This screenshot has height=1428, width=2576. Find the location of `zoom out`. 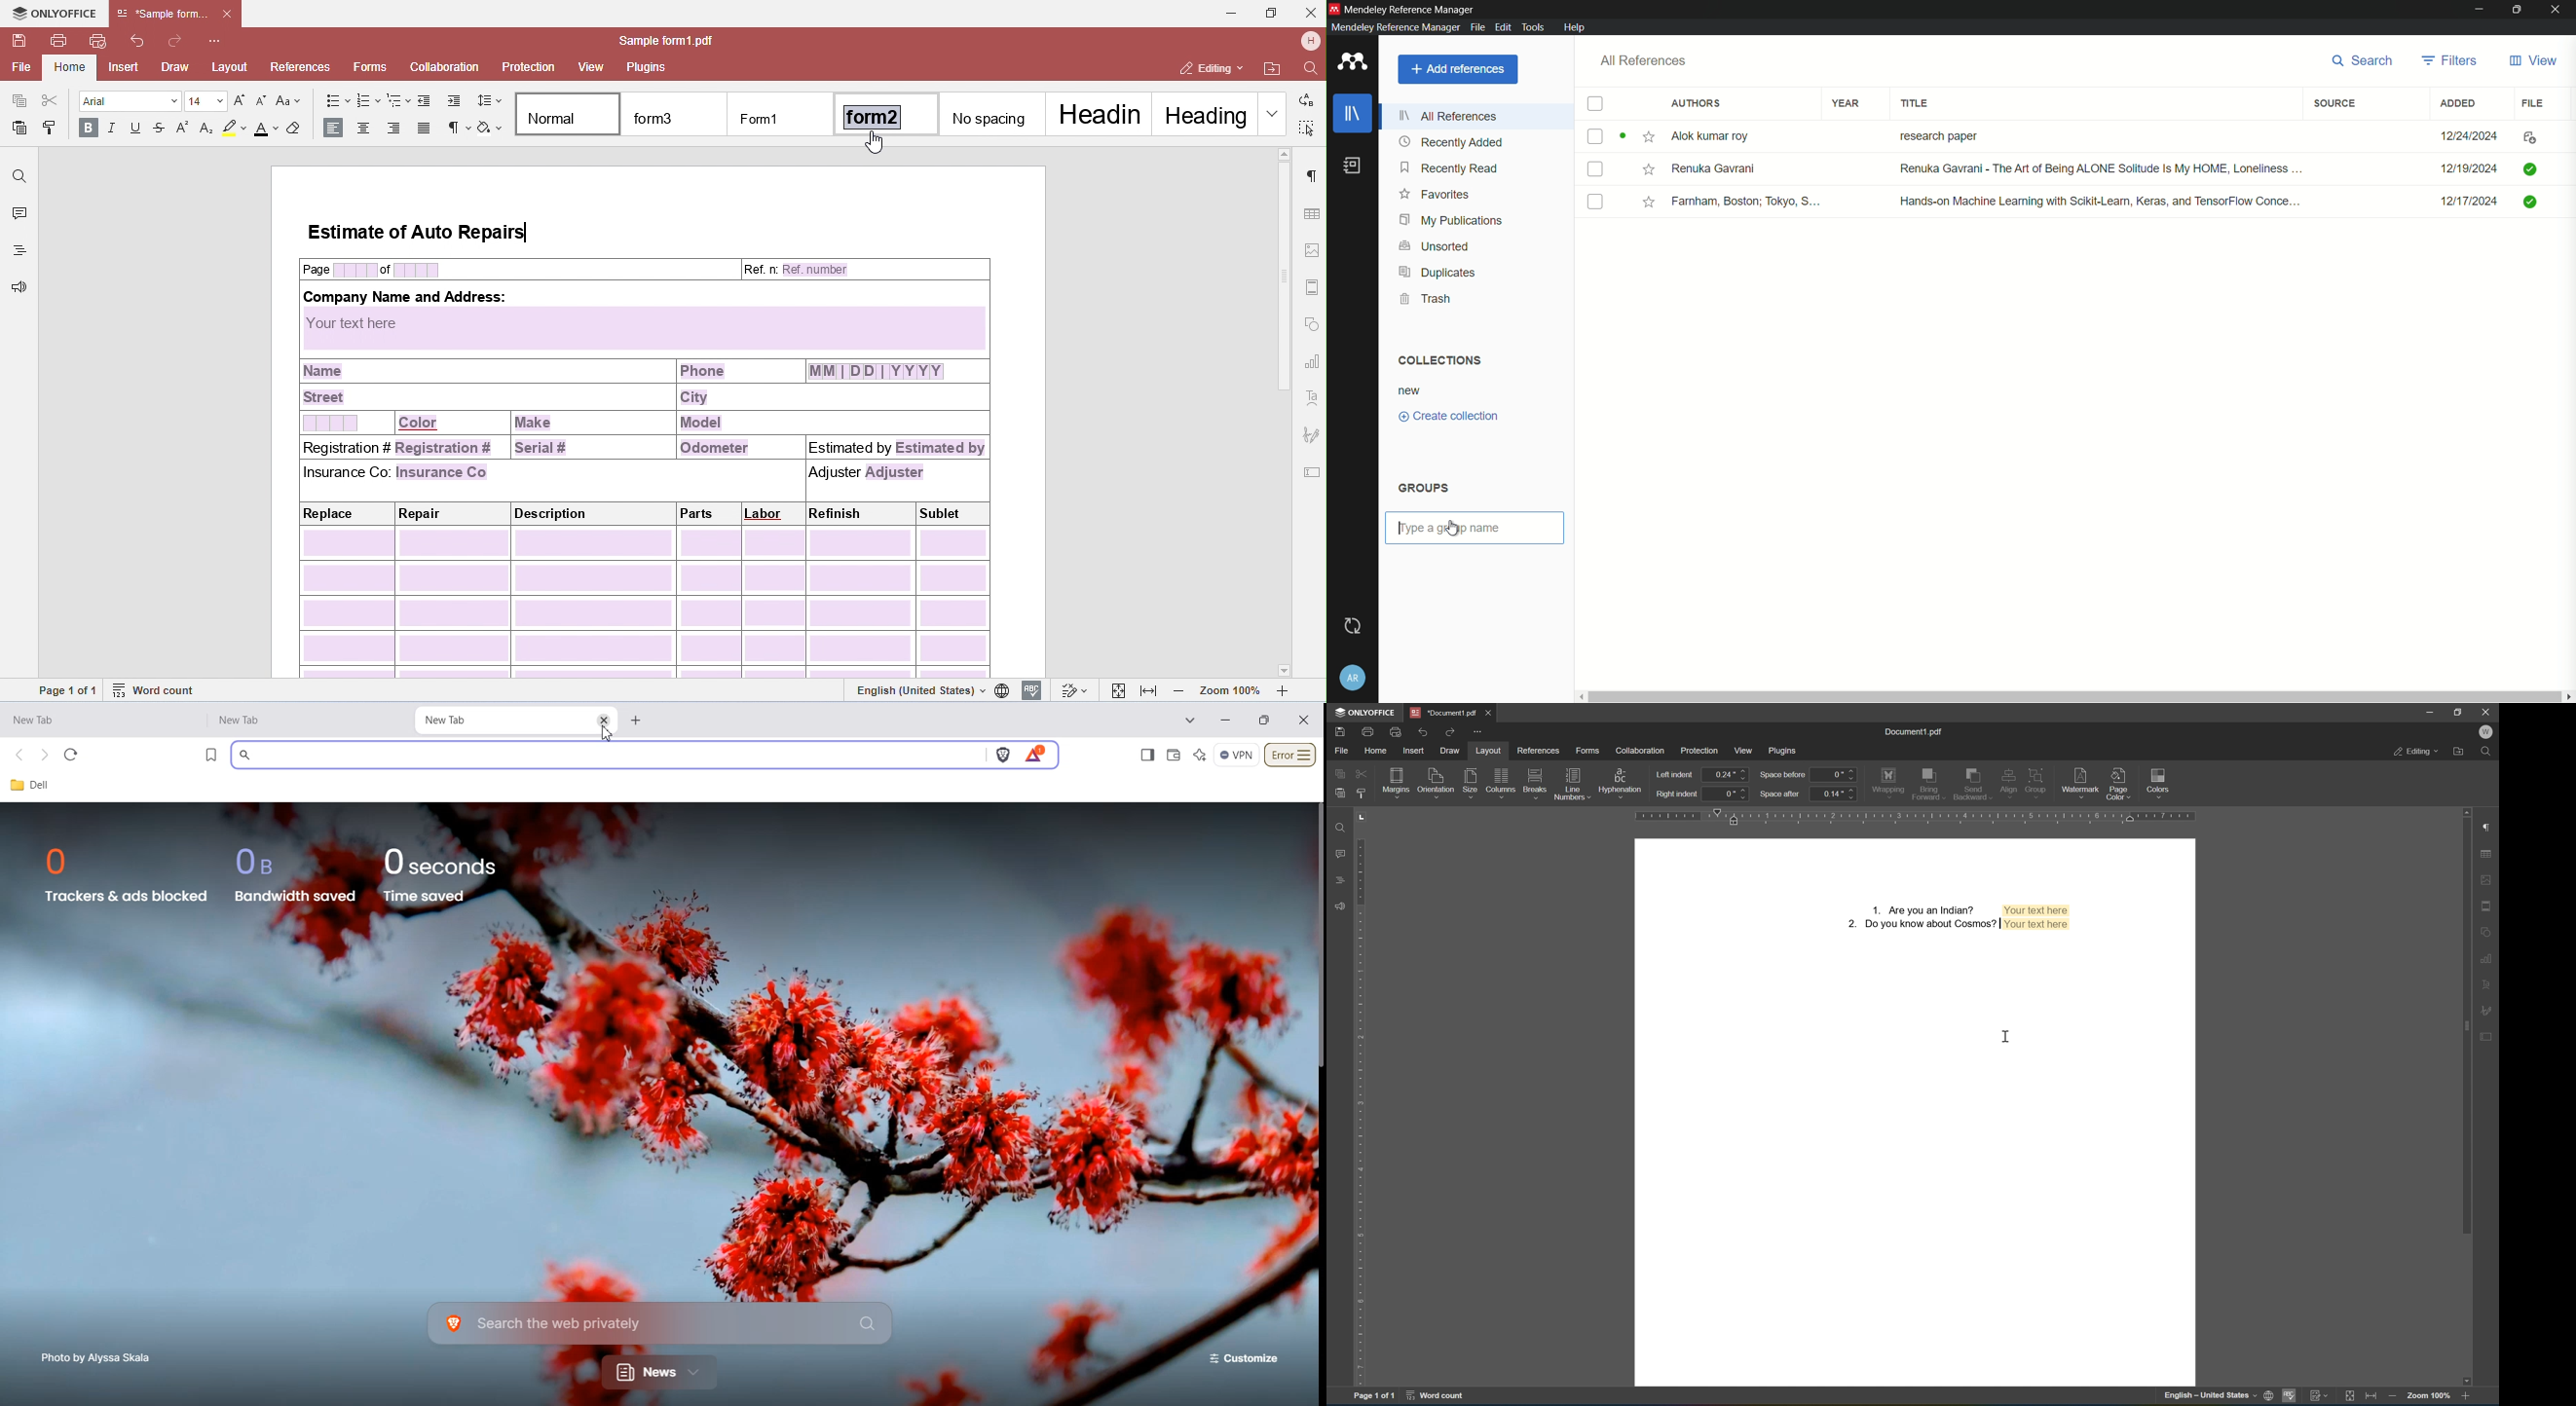

zoom out is located at coordinates (2391, 1398).